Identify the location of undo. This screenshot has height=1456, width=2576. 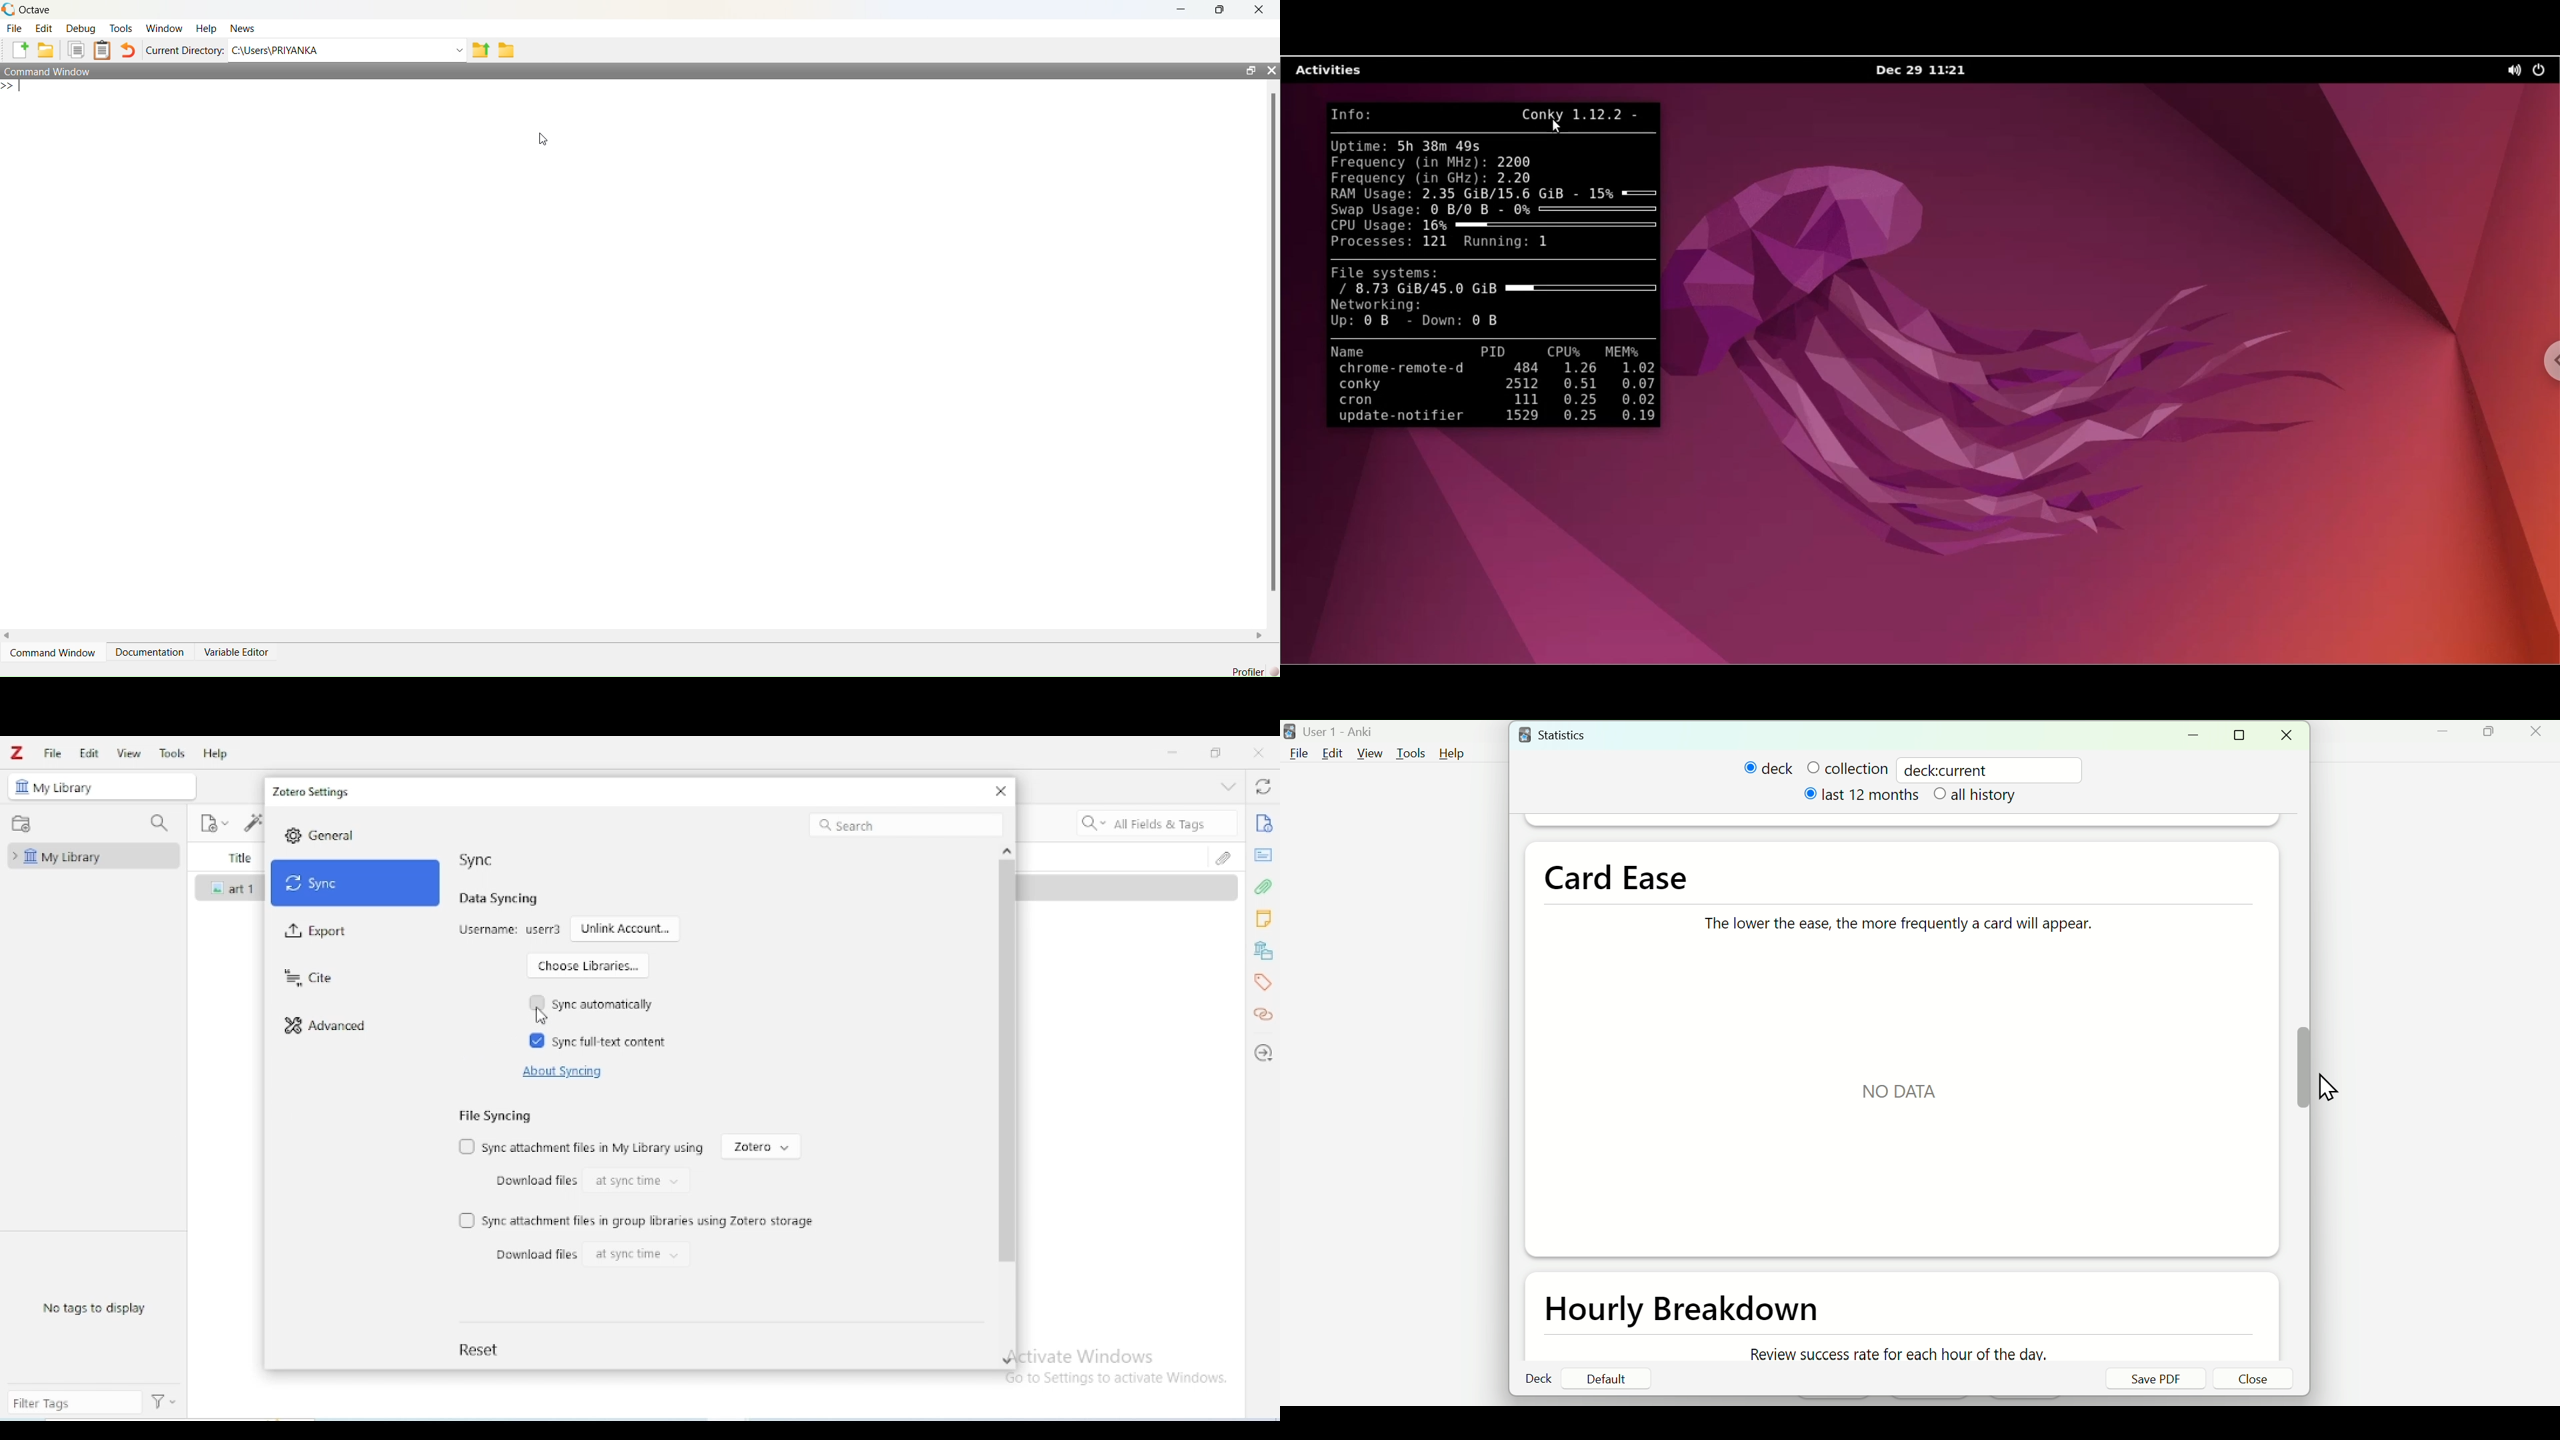
(128, 51).